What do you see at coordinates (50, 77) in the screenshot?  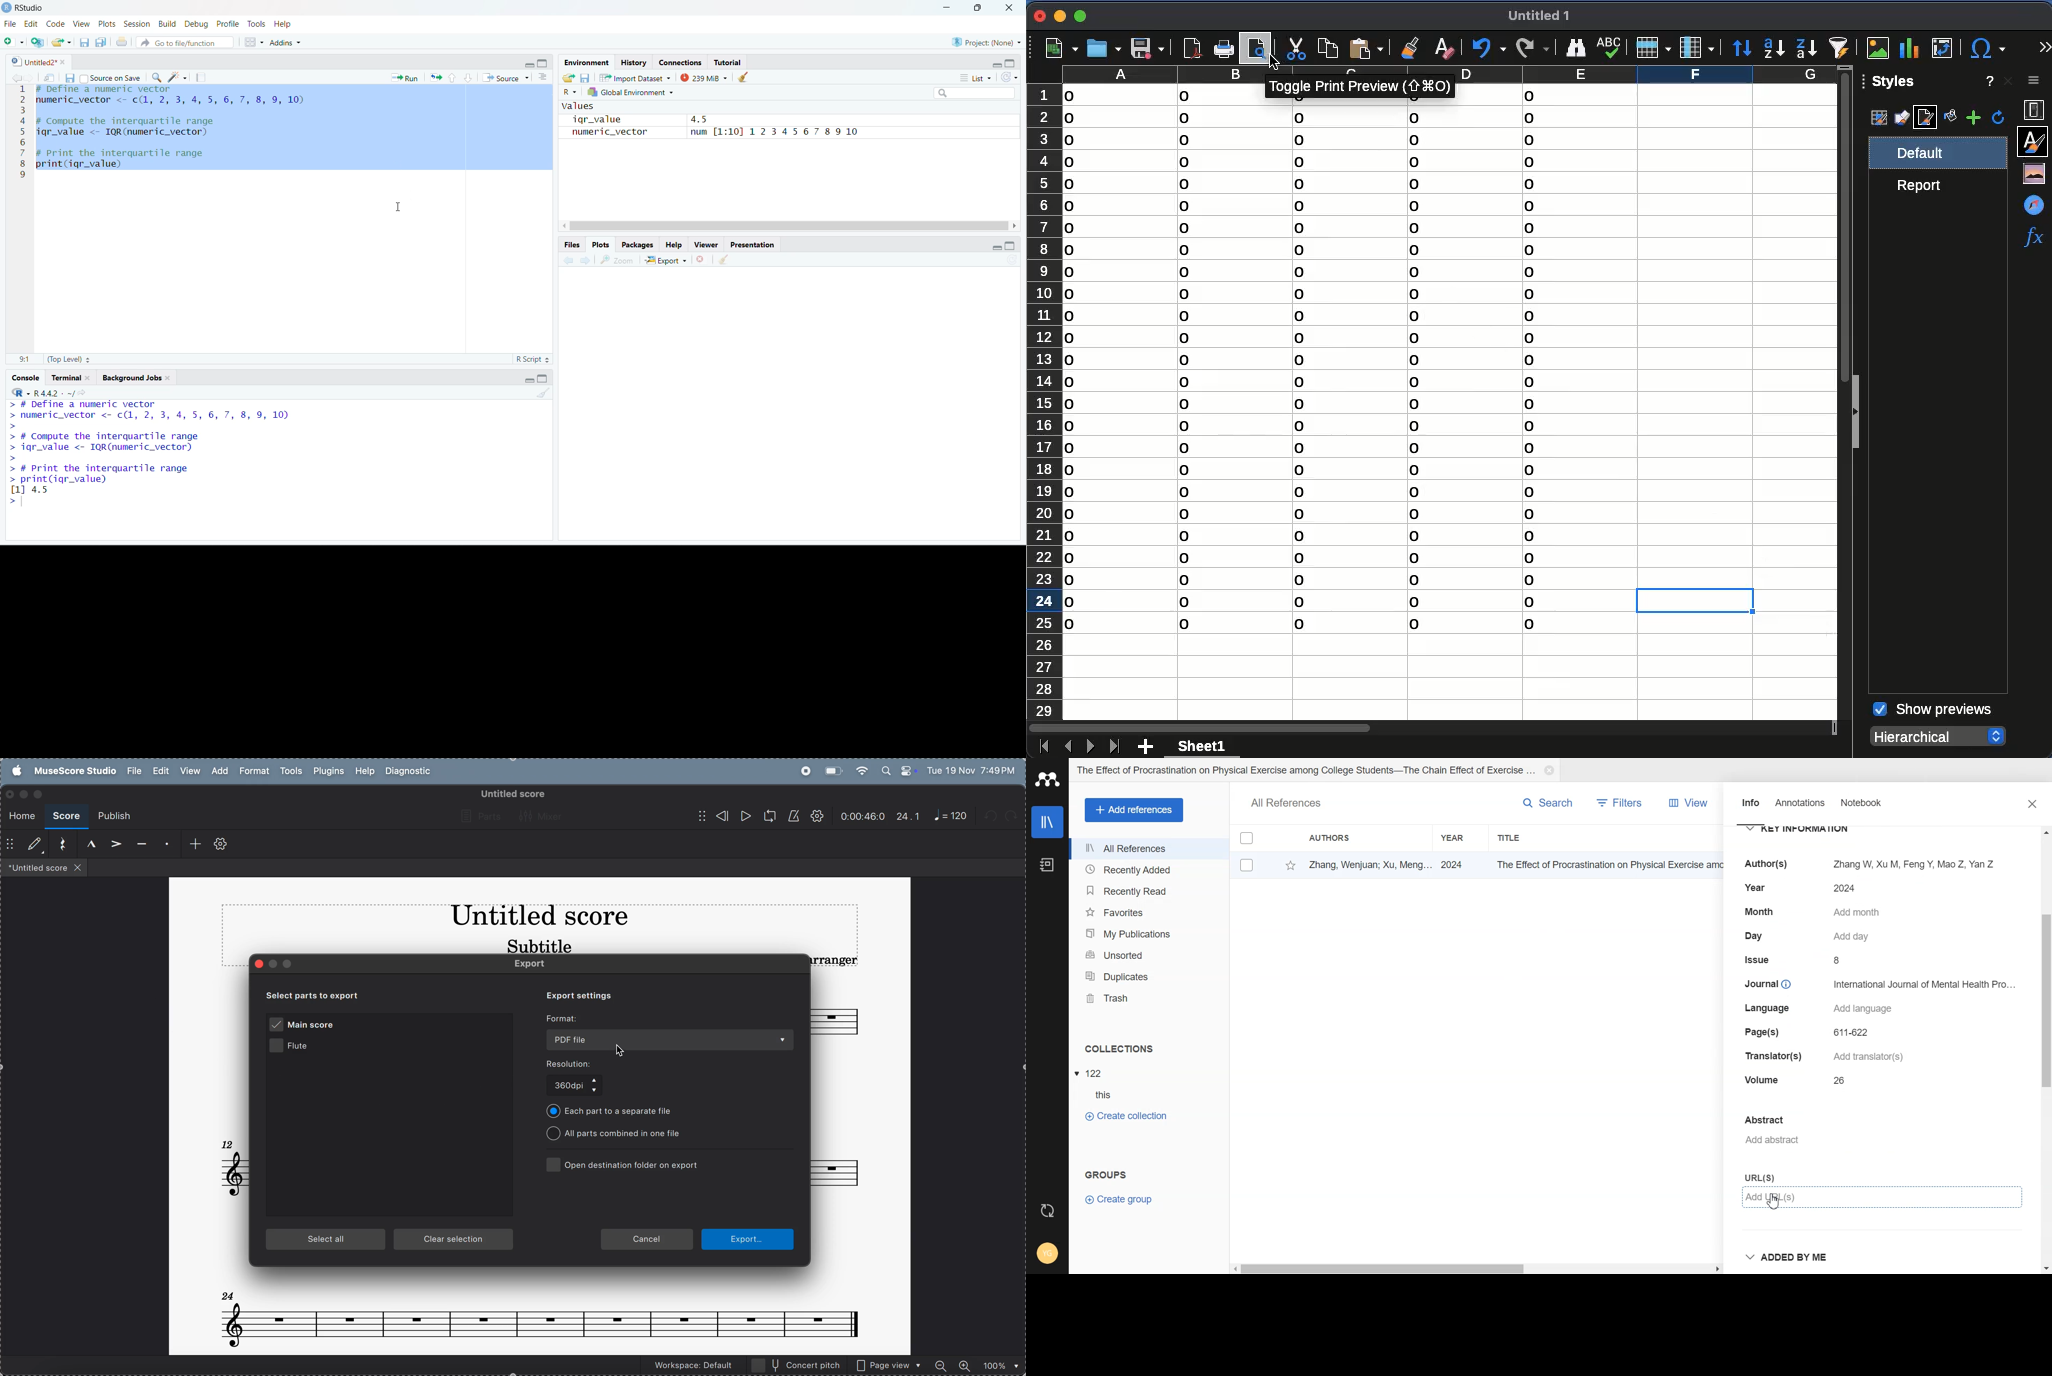 I see `Show in new window` at bounding box center [50, 77].